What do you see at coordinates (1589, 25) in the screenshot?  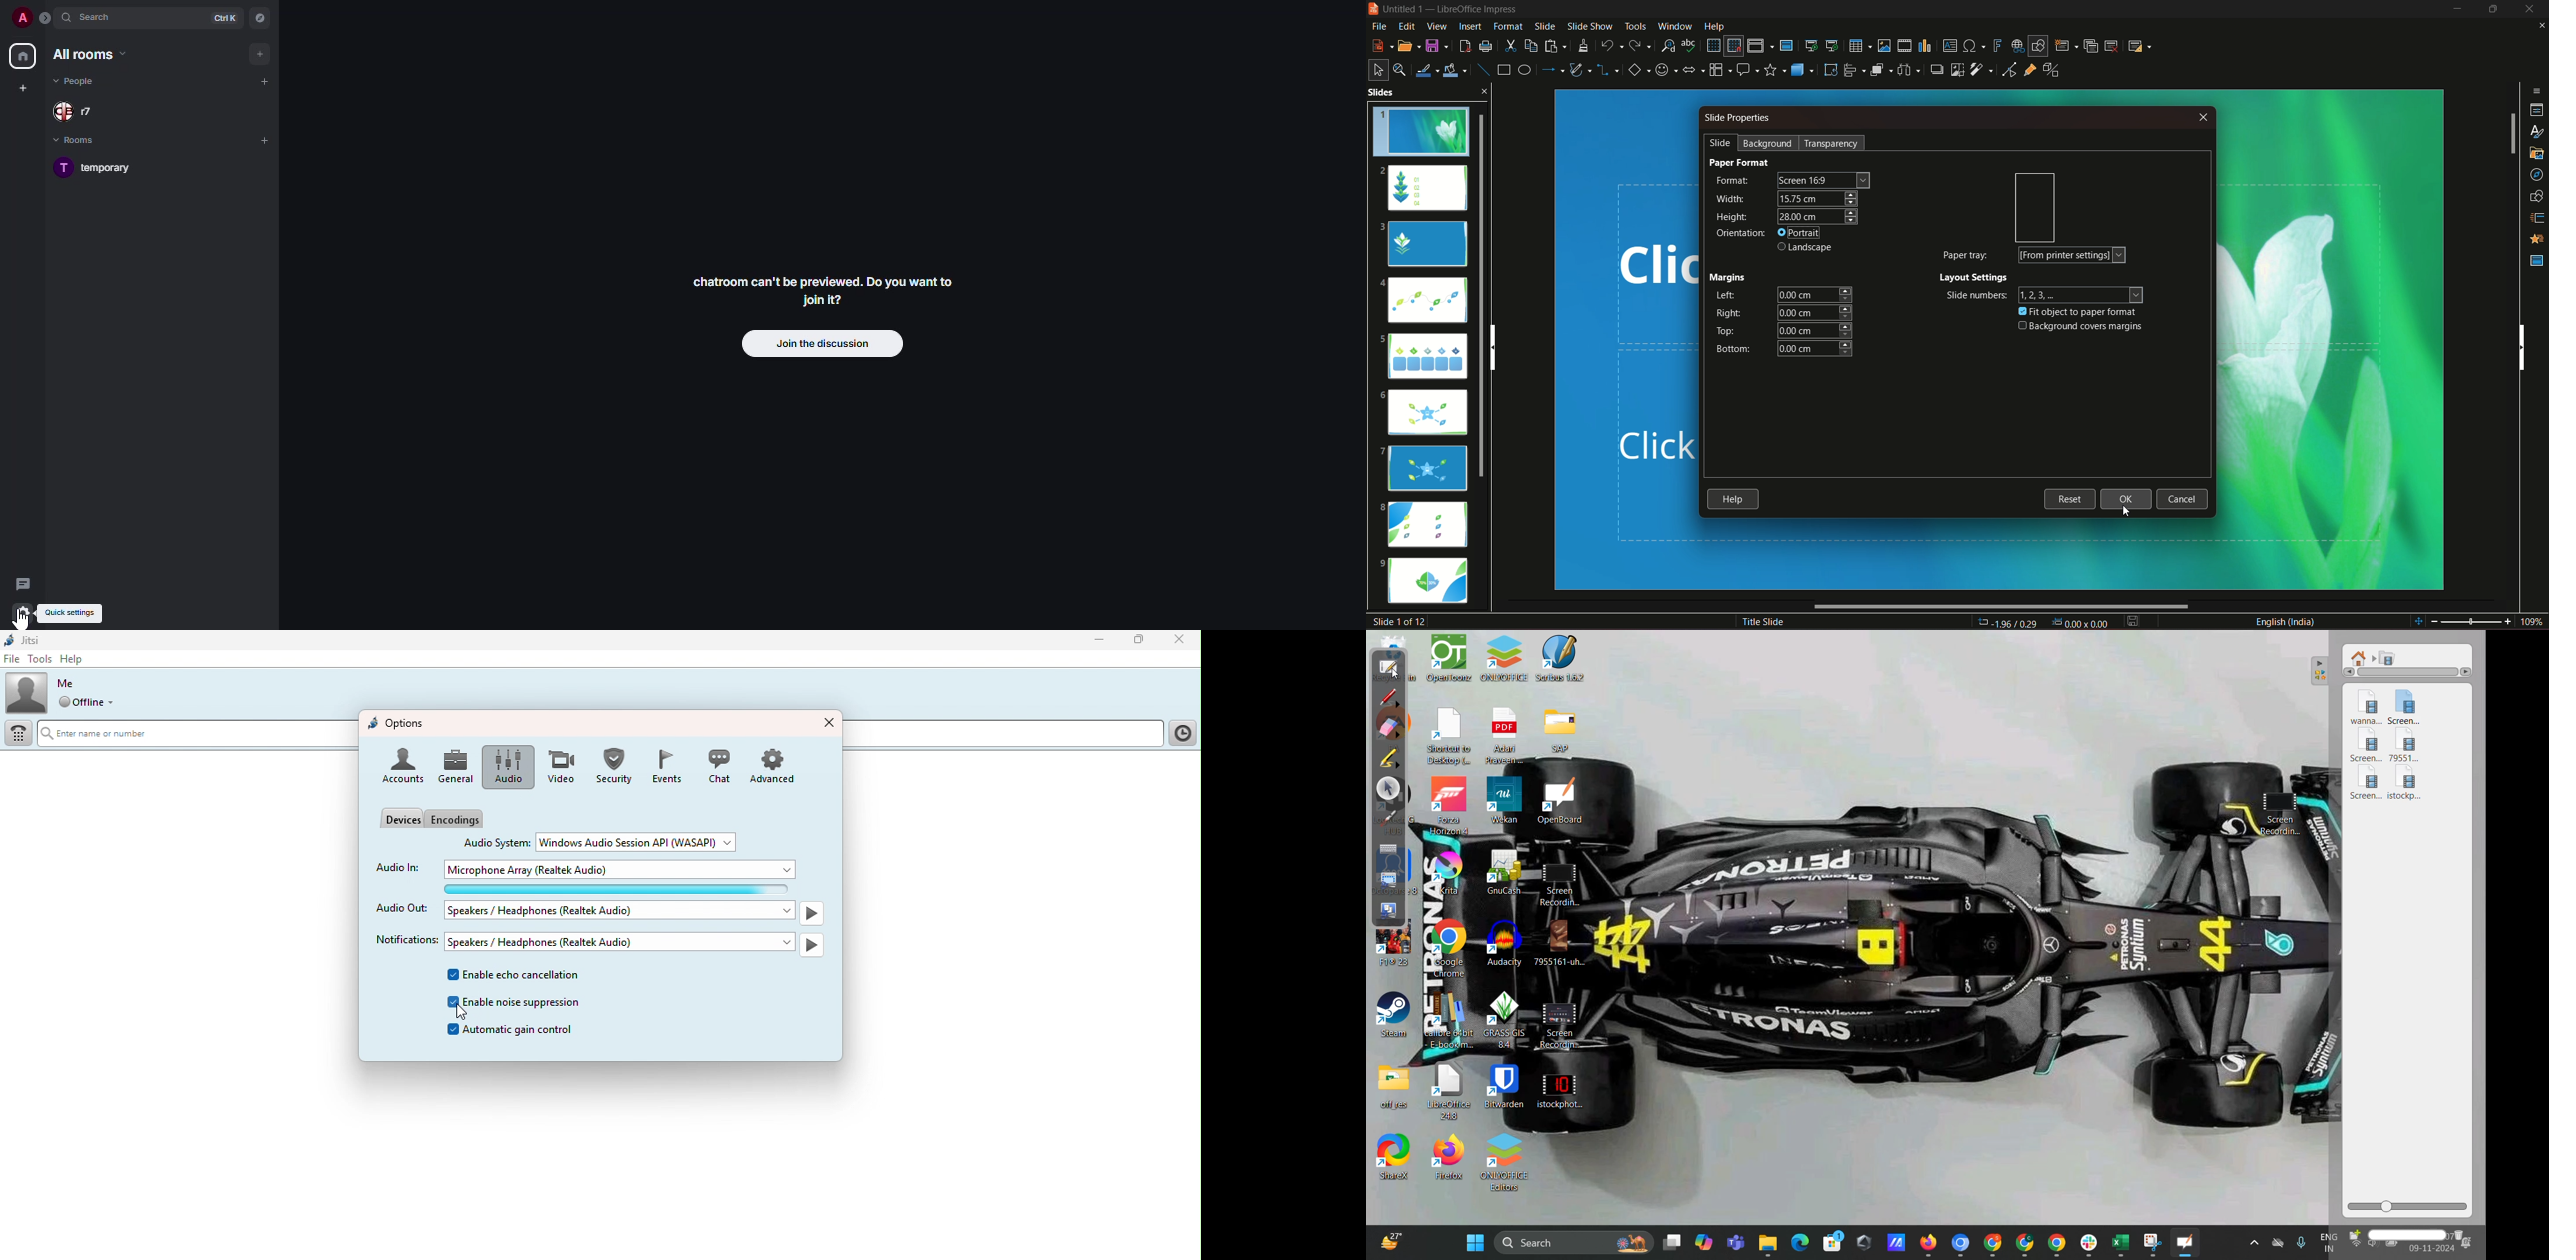 I see `slideshow` at bounding box center [1589, 25].